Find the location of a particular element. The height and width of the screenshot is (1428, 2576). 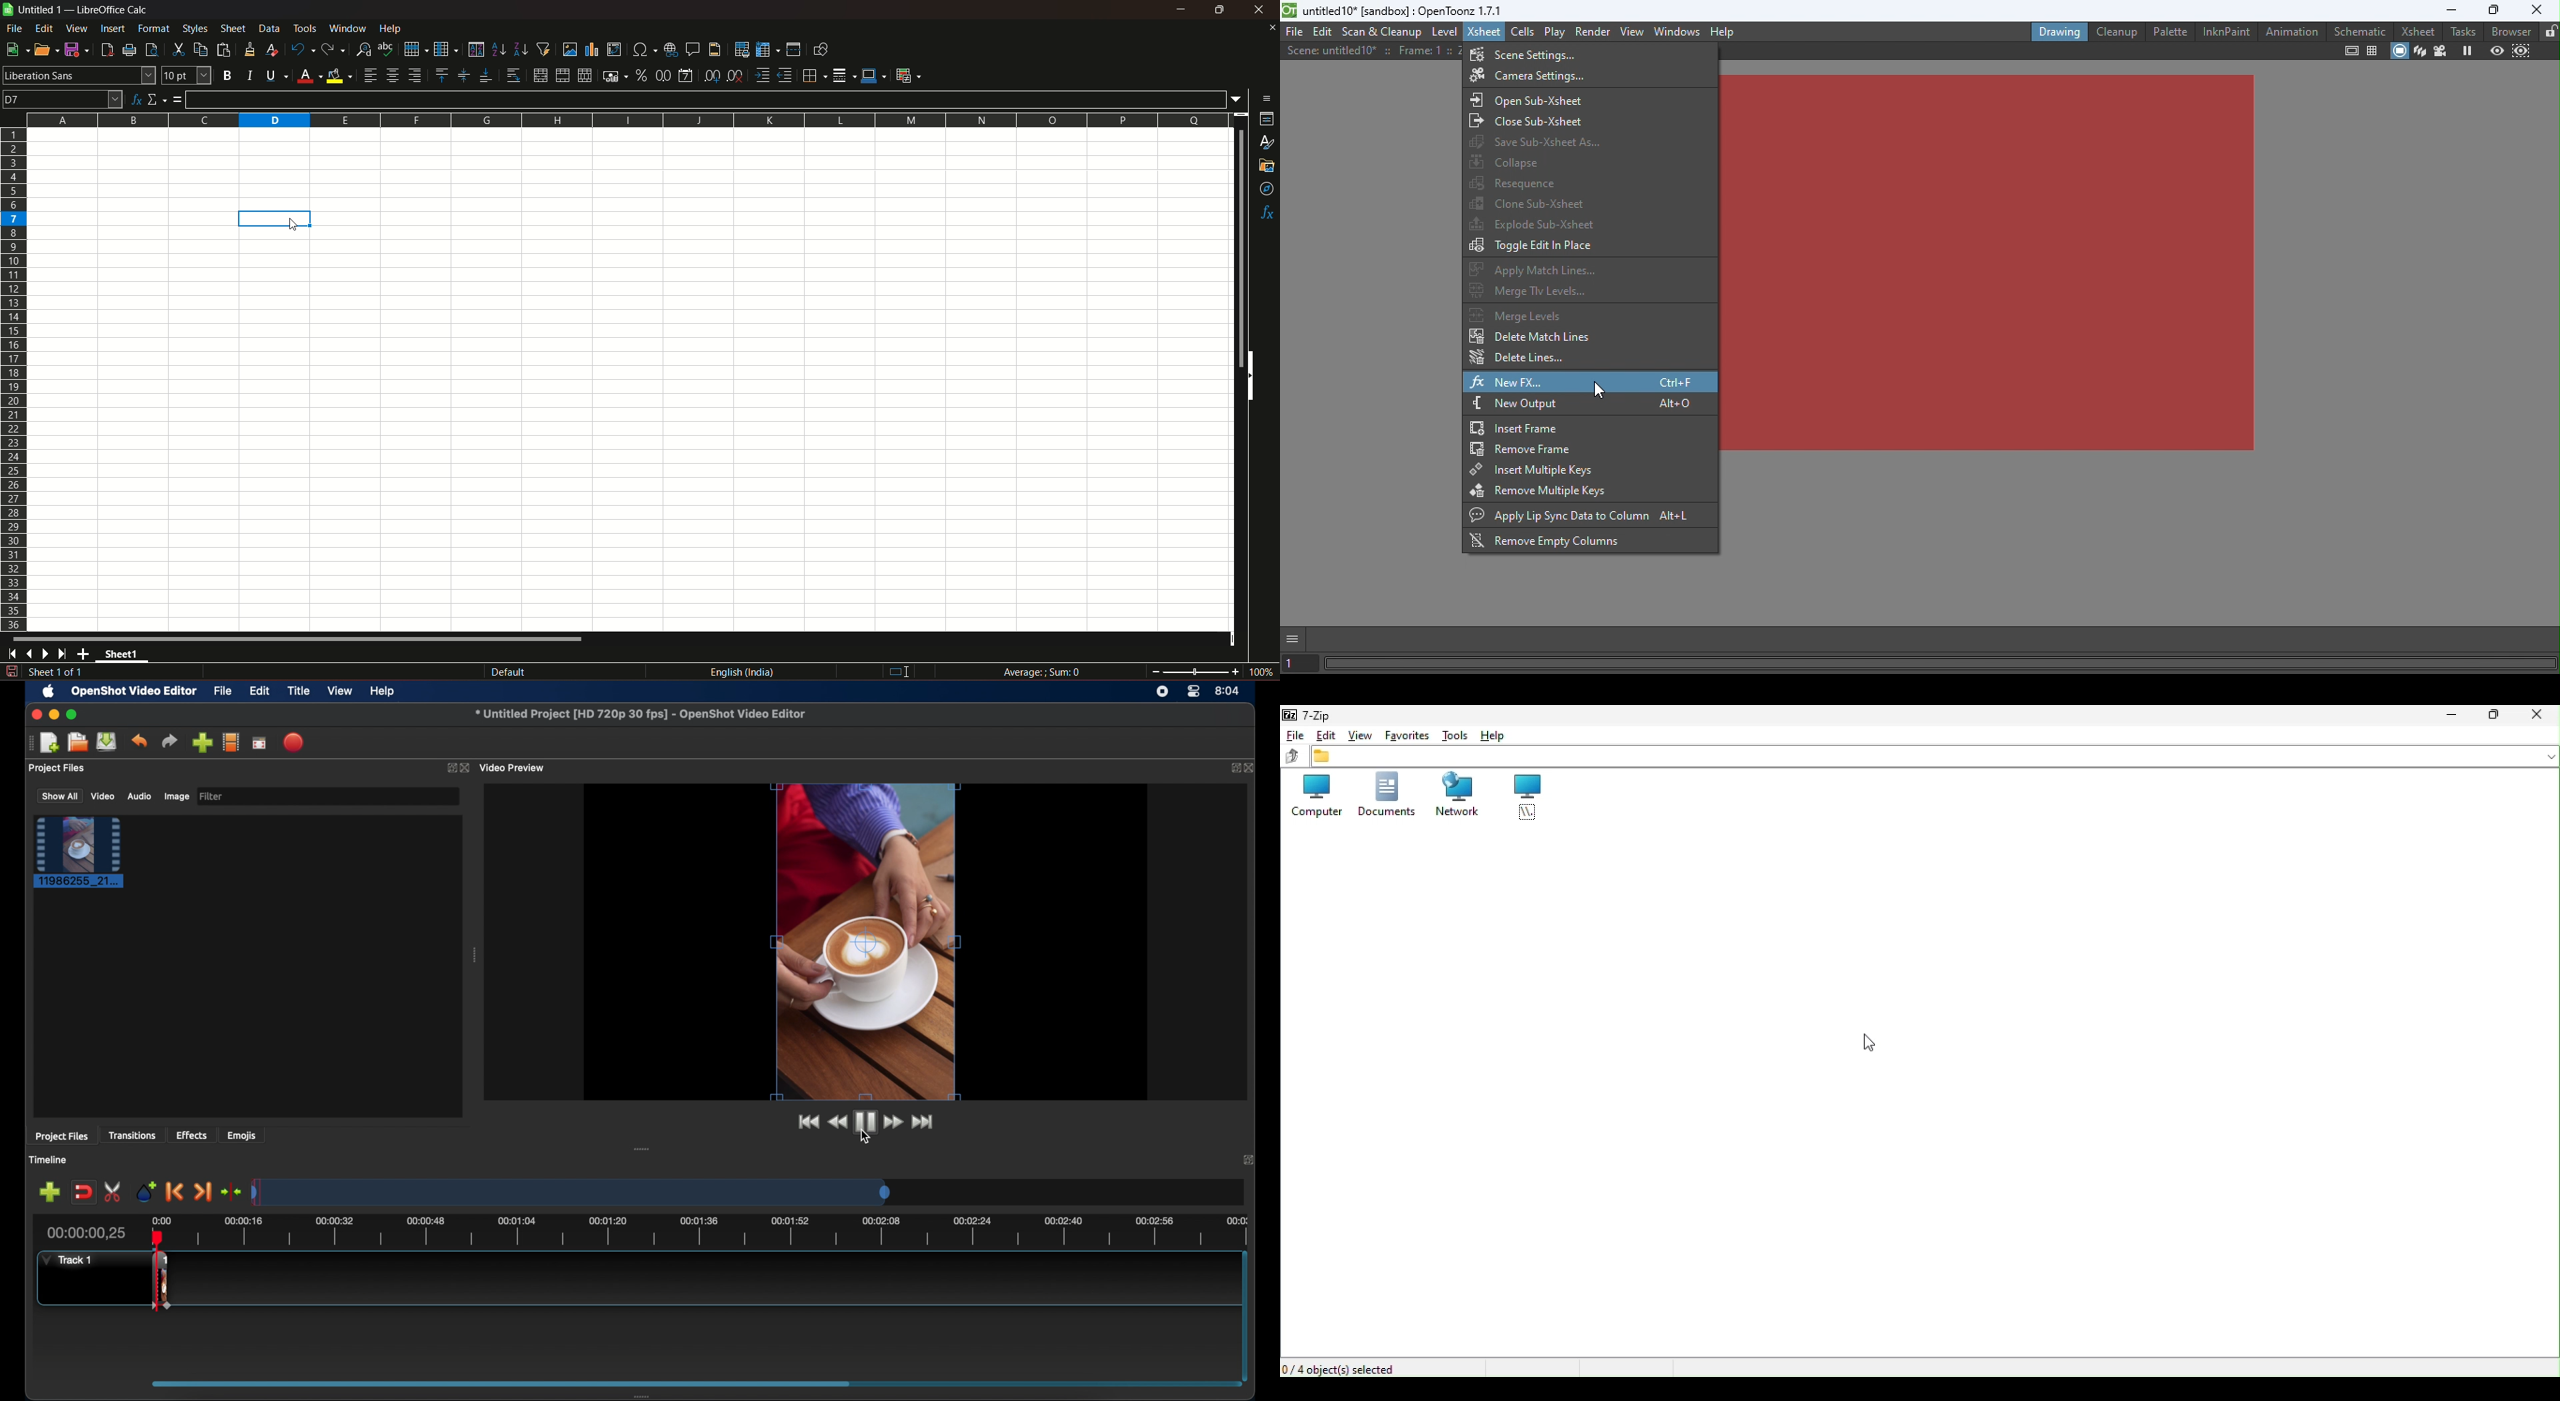

minimize & maximize is located at coordinates (1219, 10).